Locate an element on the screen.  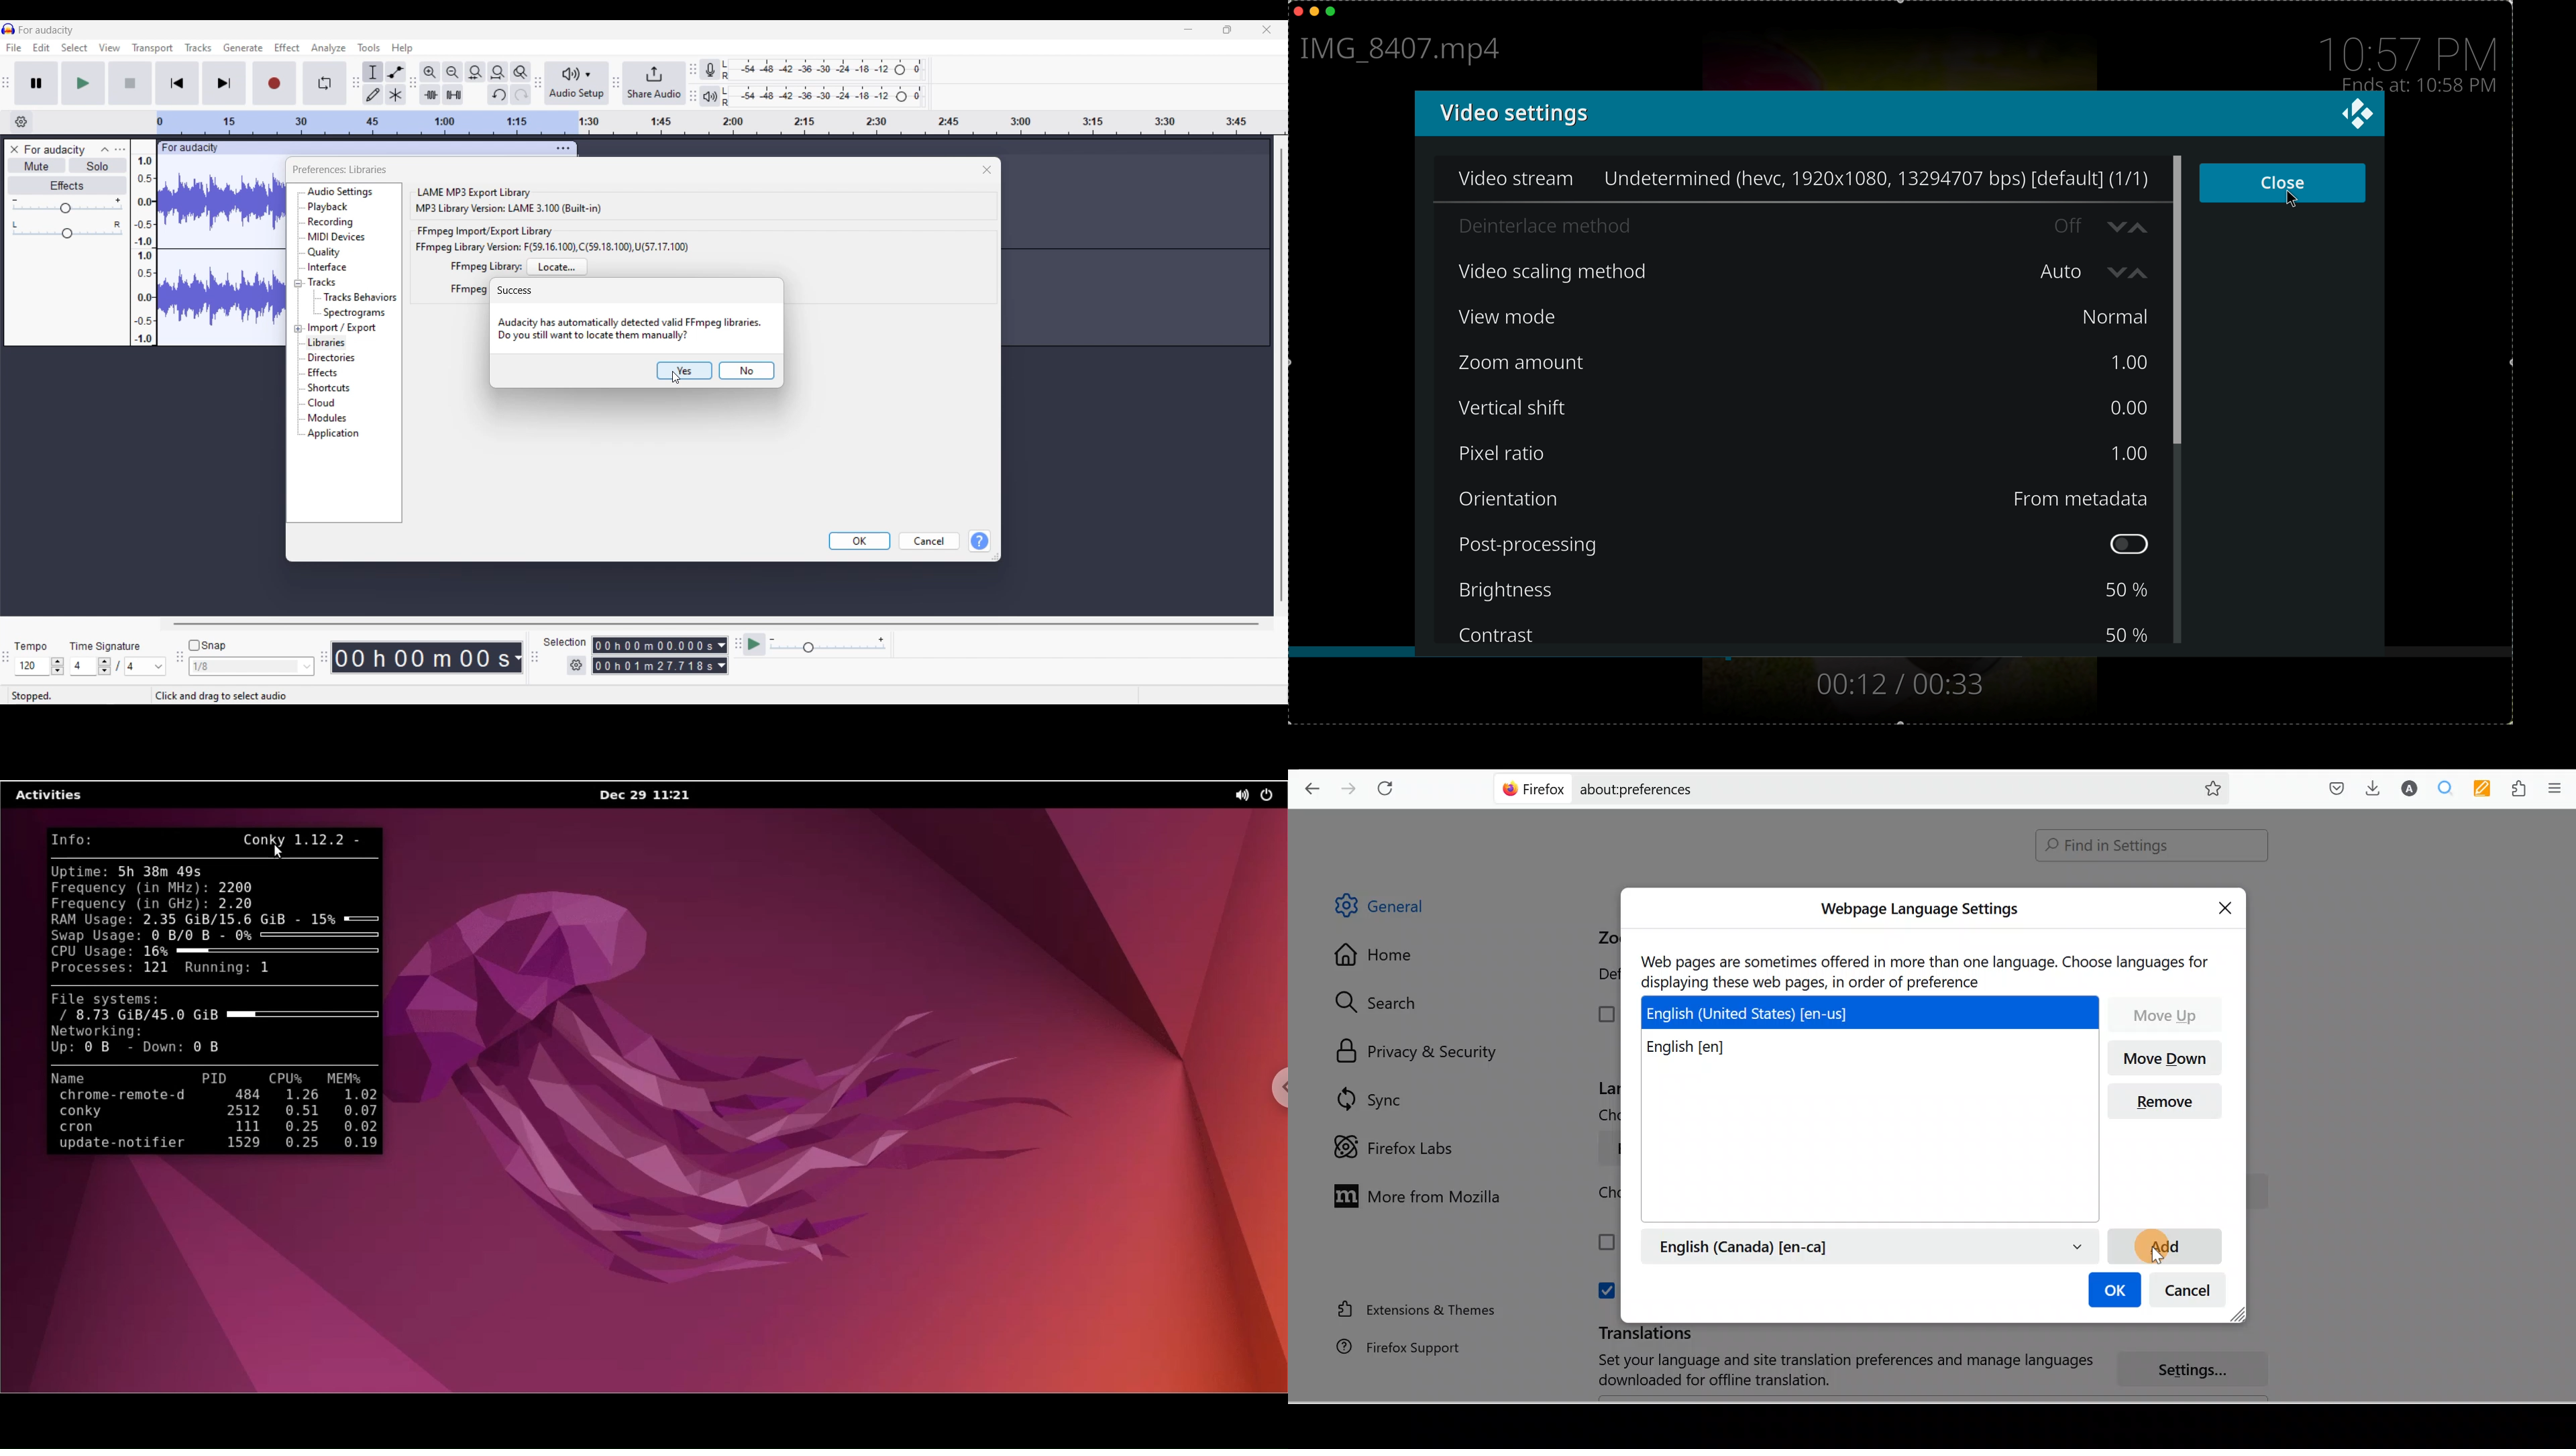
Playback is located at coordinates (333, 207).